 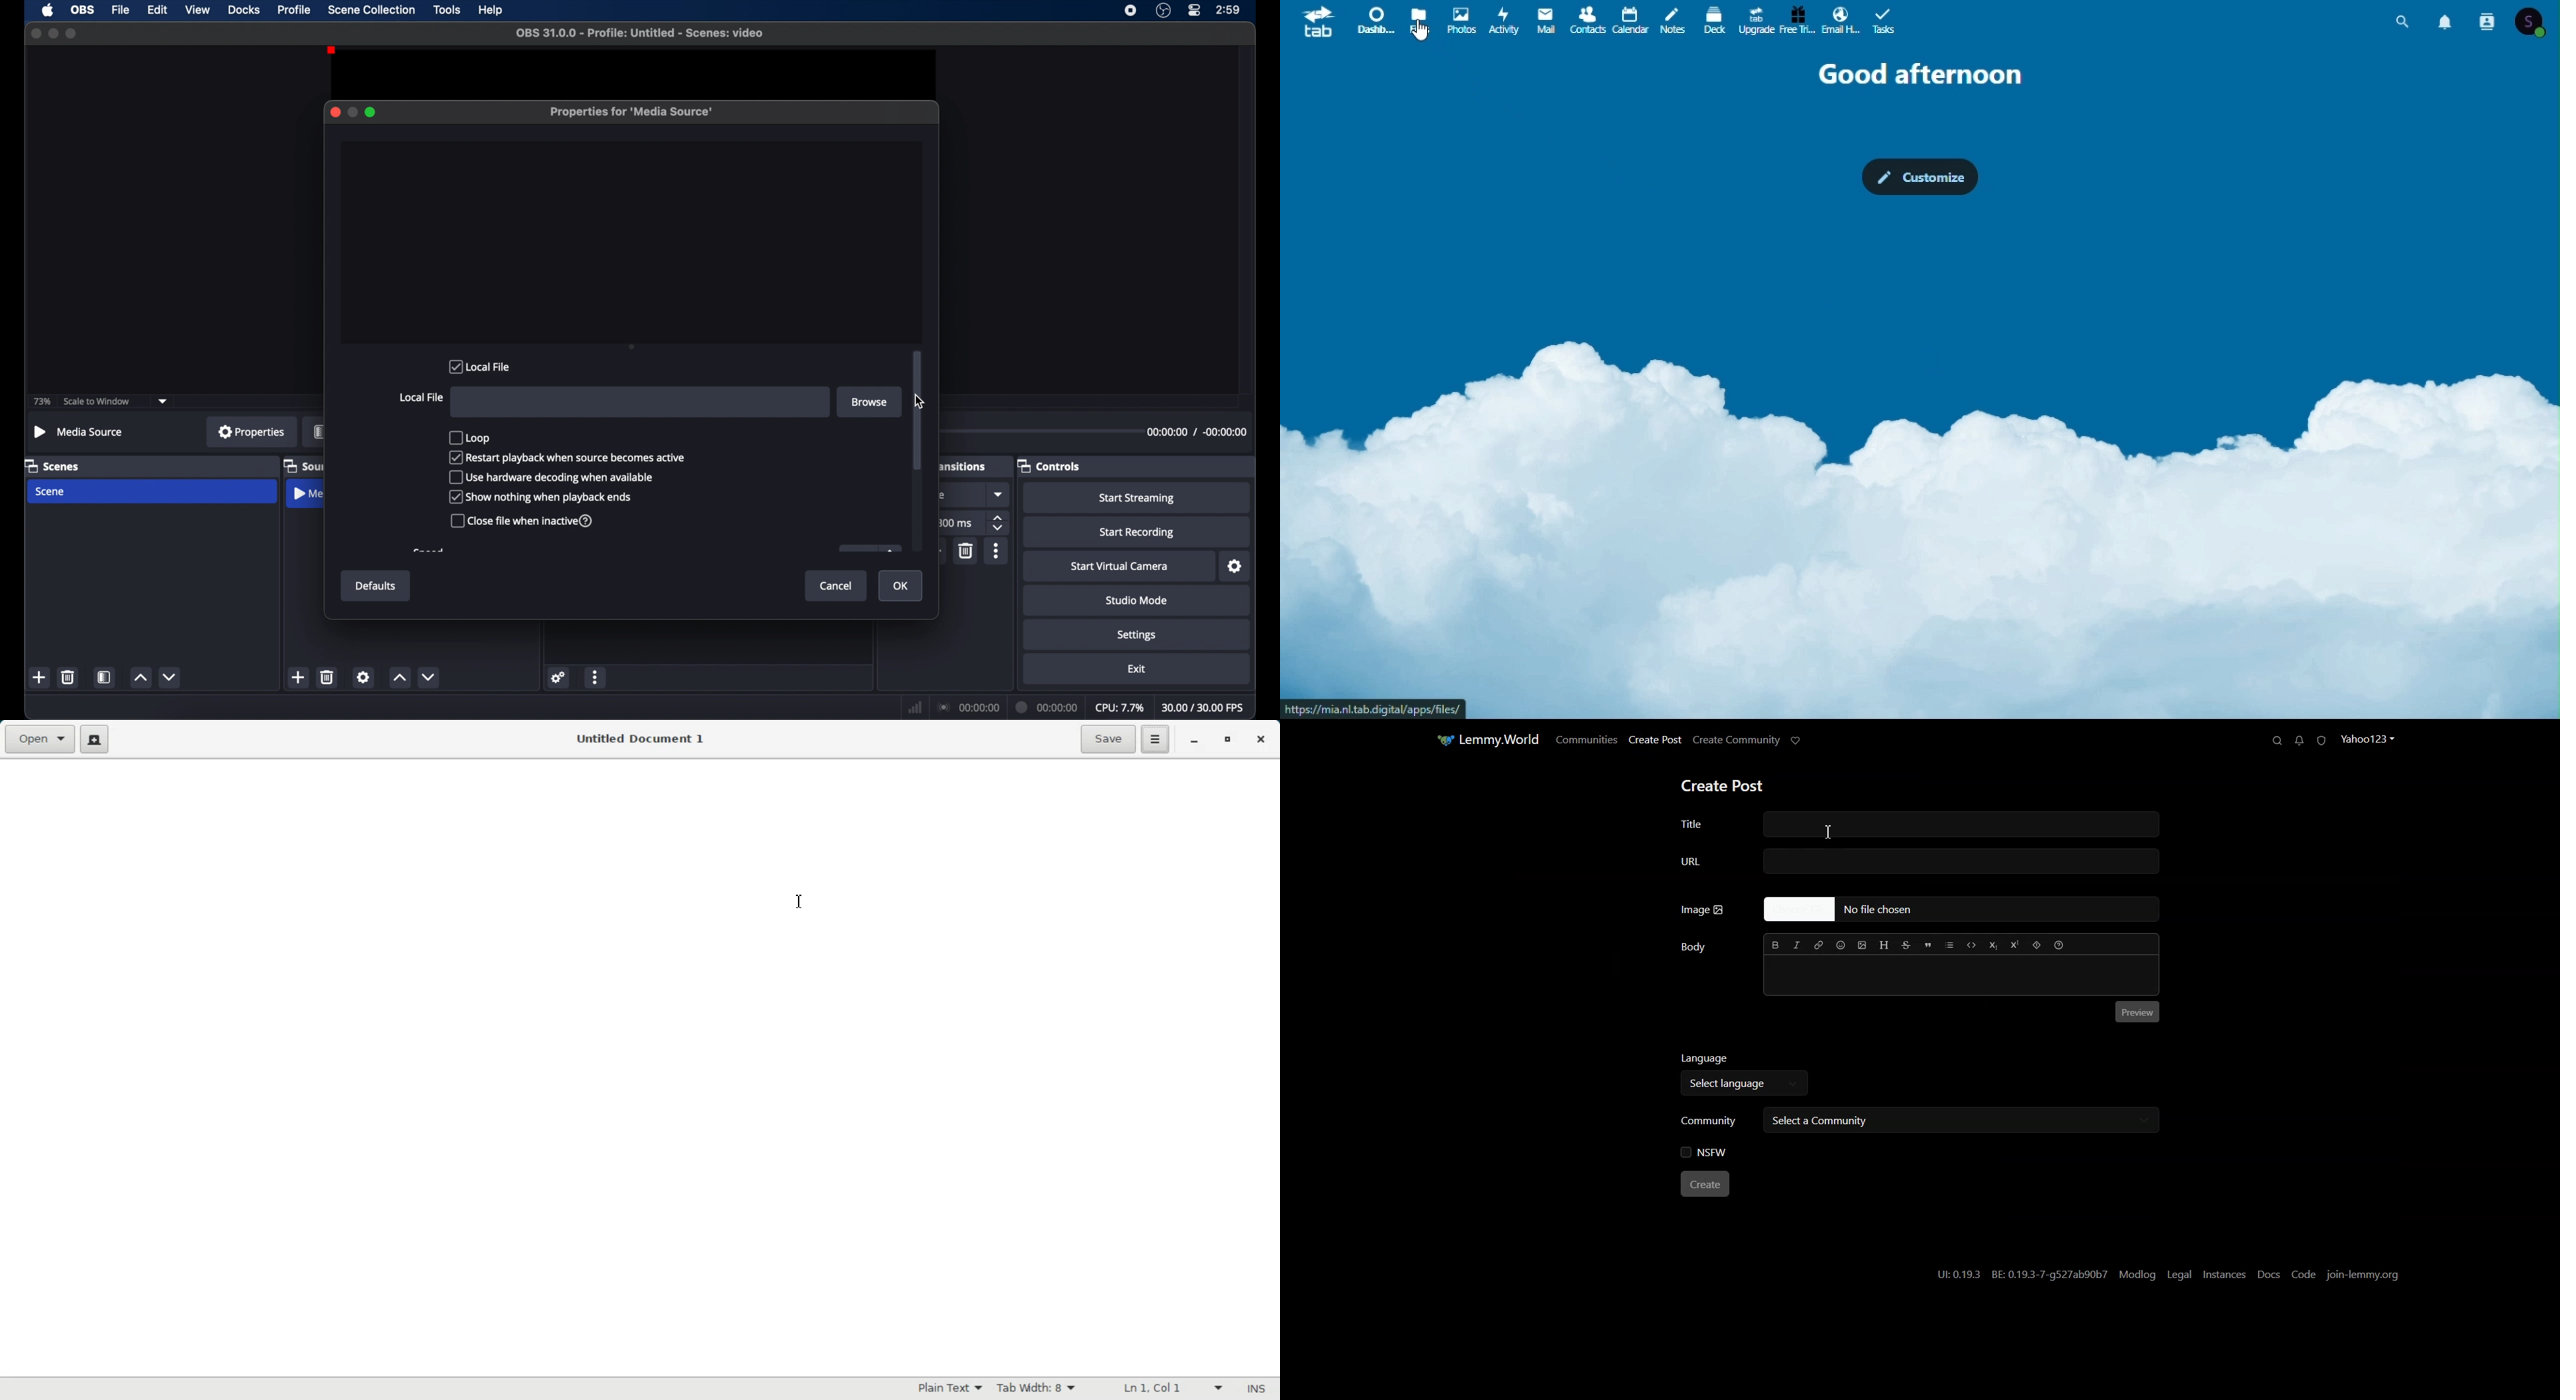 What do you see at coordinates (869, 548) in the screenshot?
I see `obscure icon` at bounding box center [869, 548].